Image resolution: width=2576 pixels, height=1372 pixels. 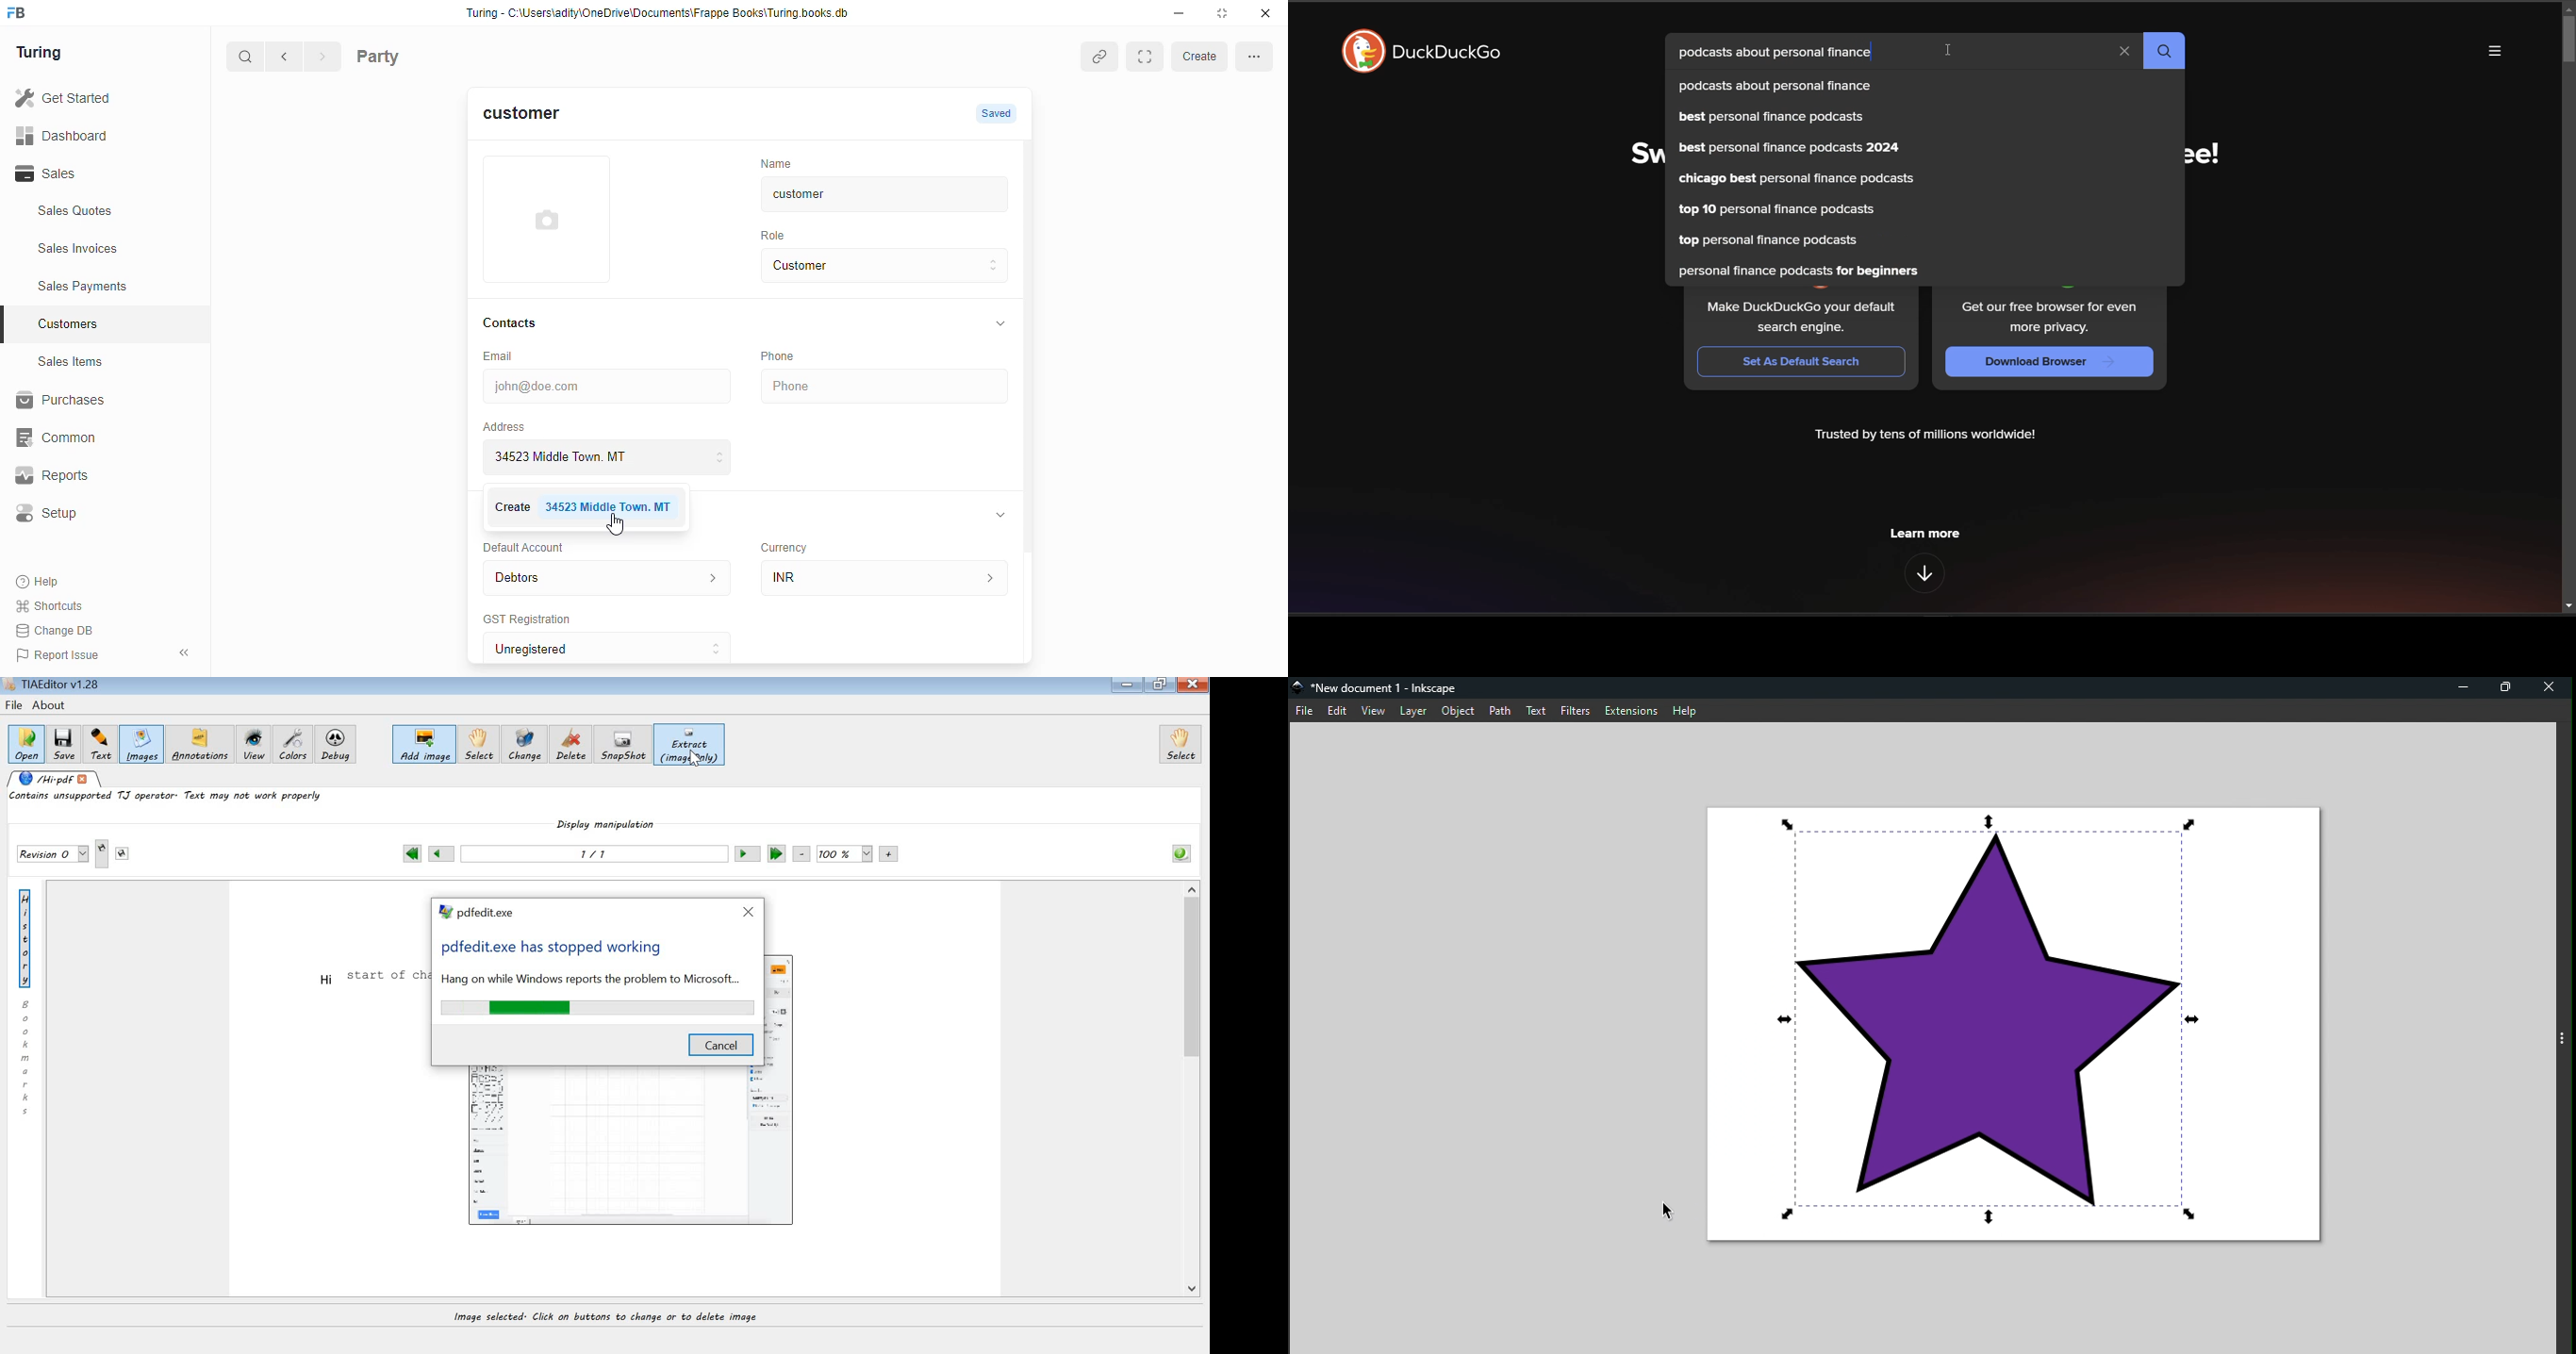 What do you see at coordinates (1374, 712) in the screenshot?
I see `View` at bounding box center [1374, 712].